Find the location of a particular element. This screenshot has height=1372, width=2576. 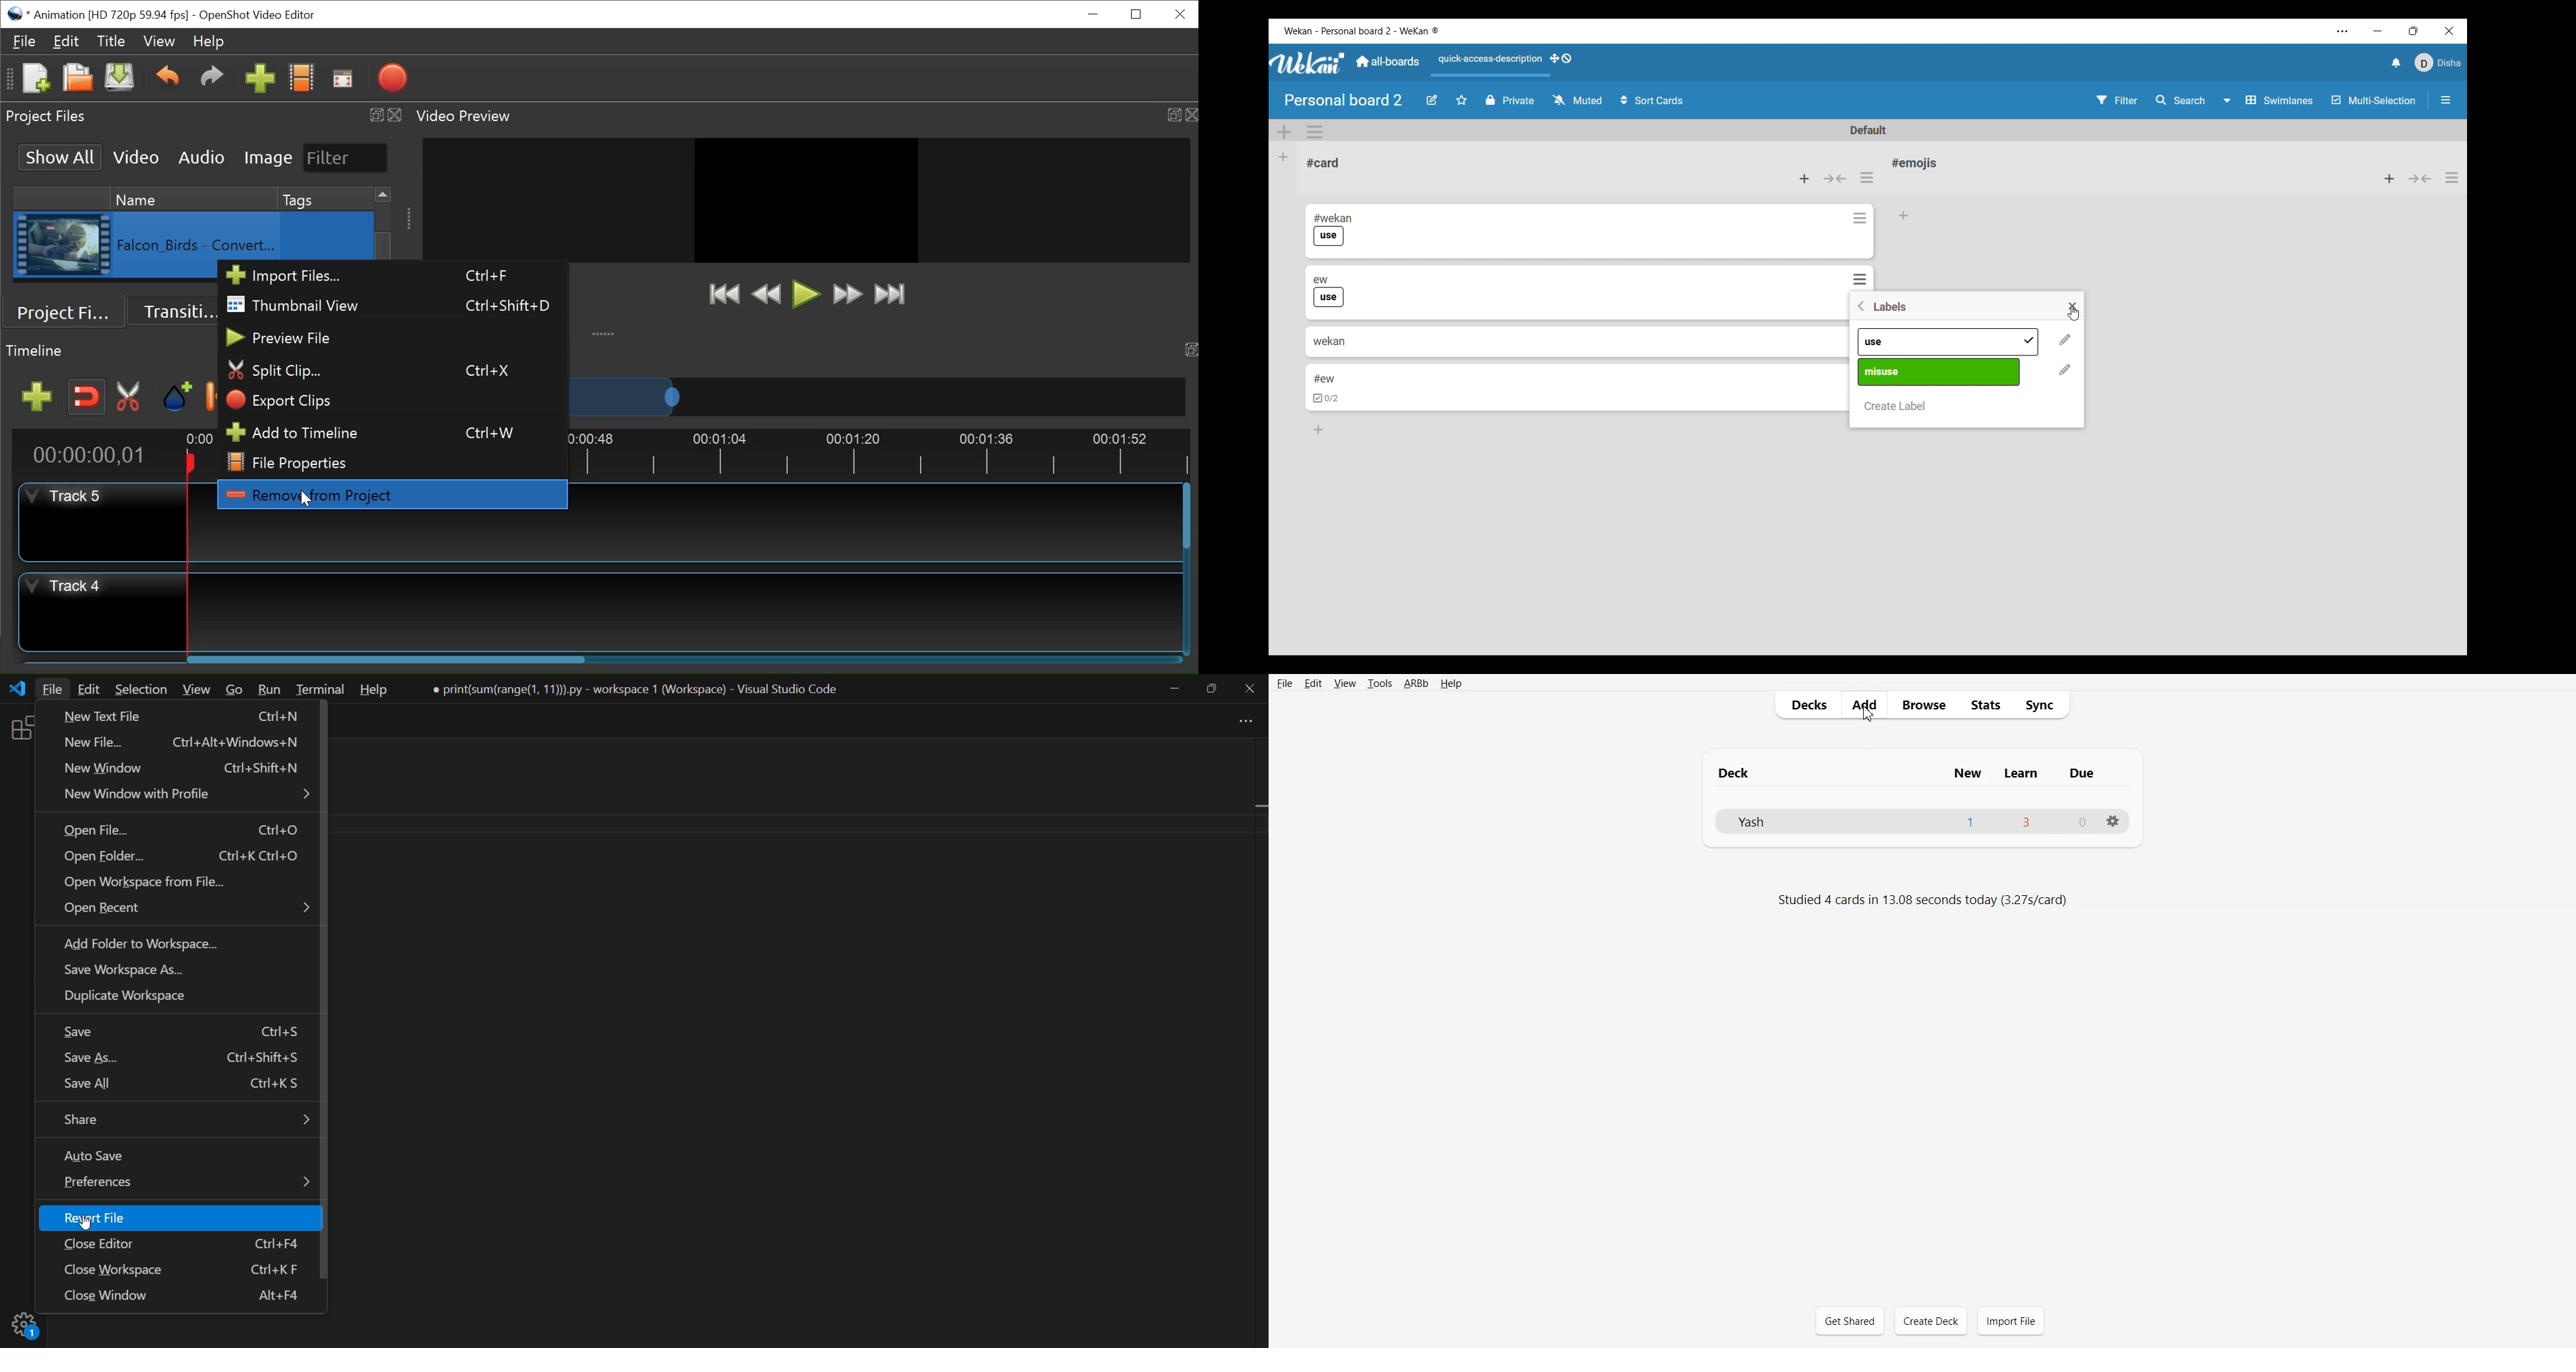

Current Position is located at coordinates (94, 455).